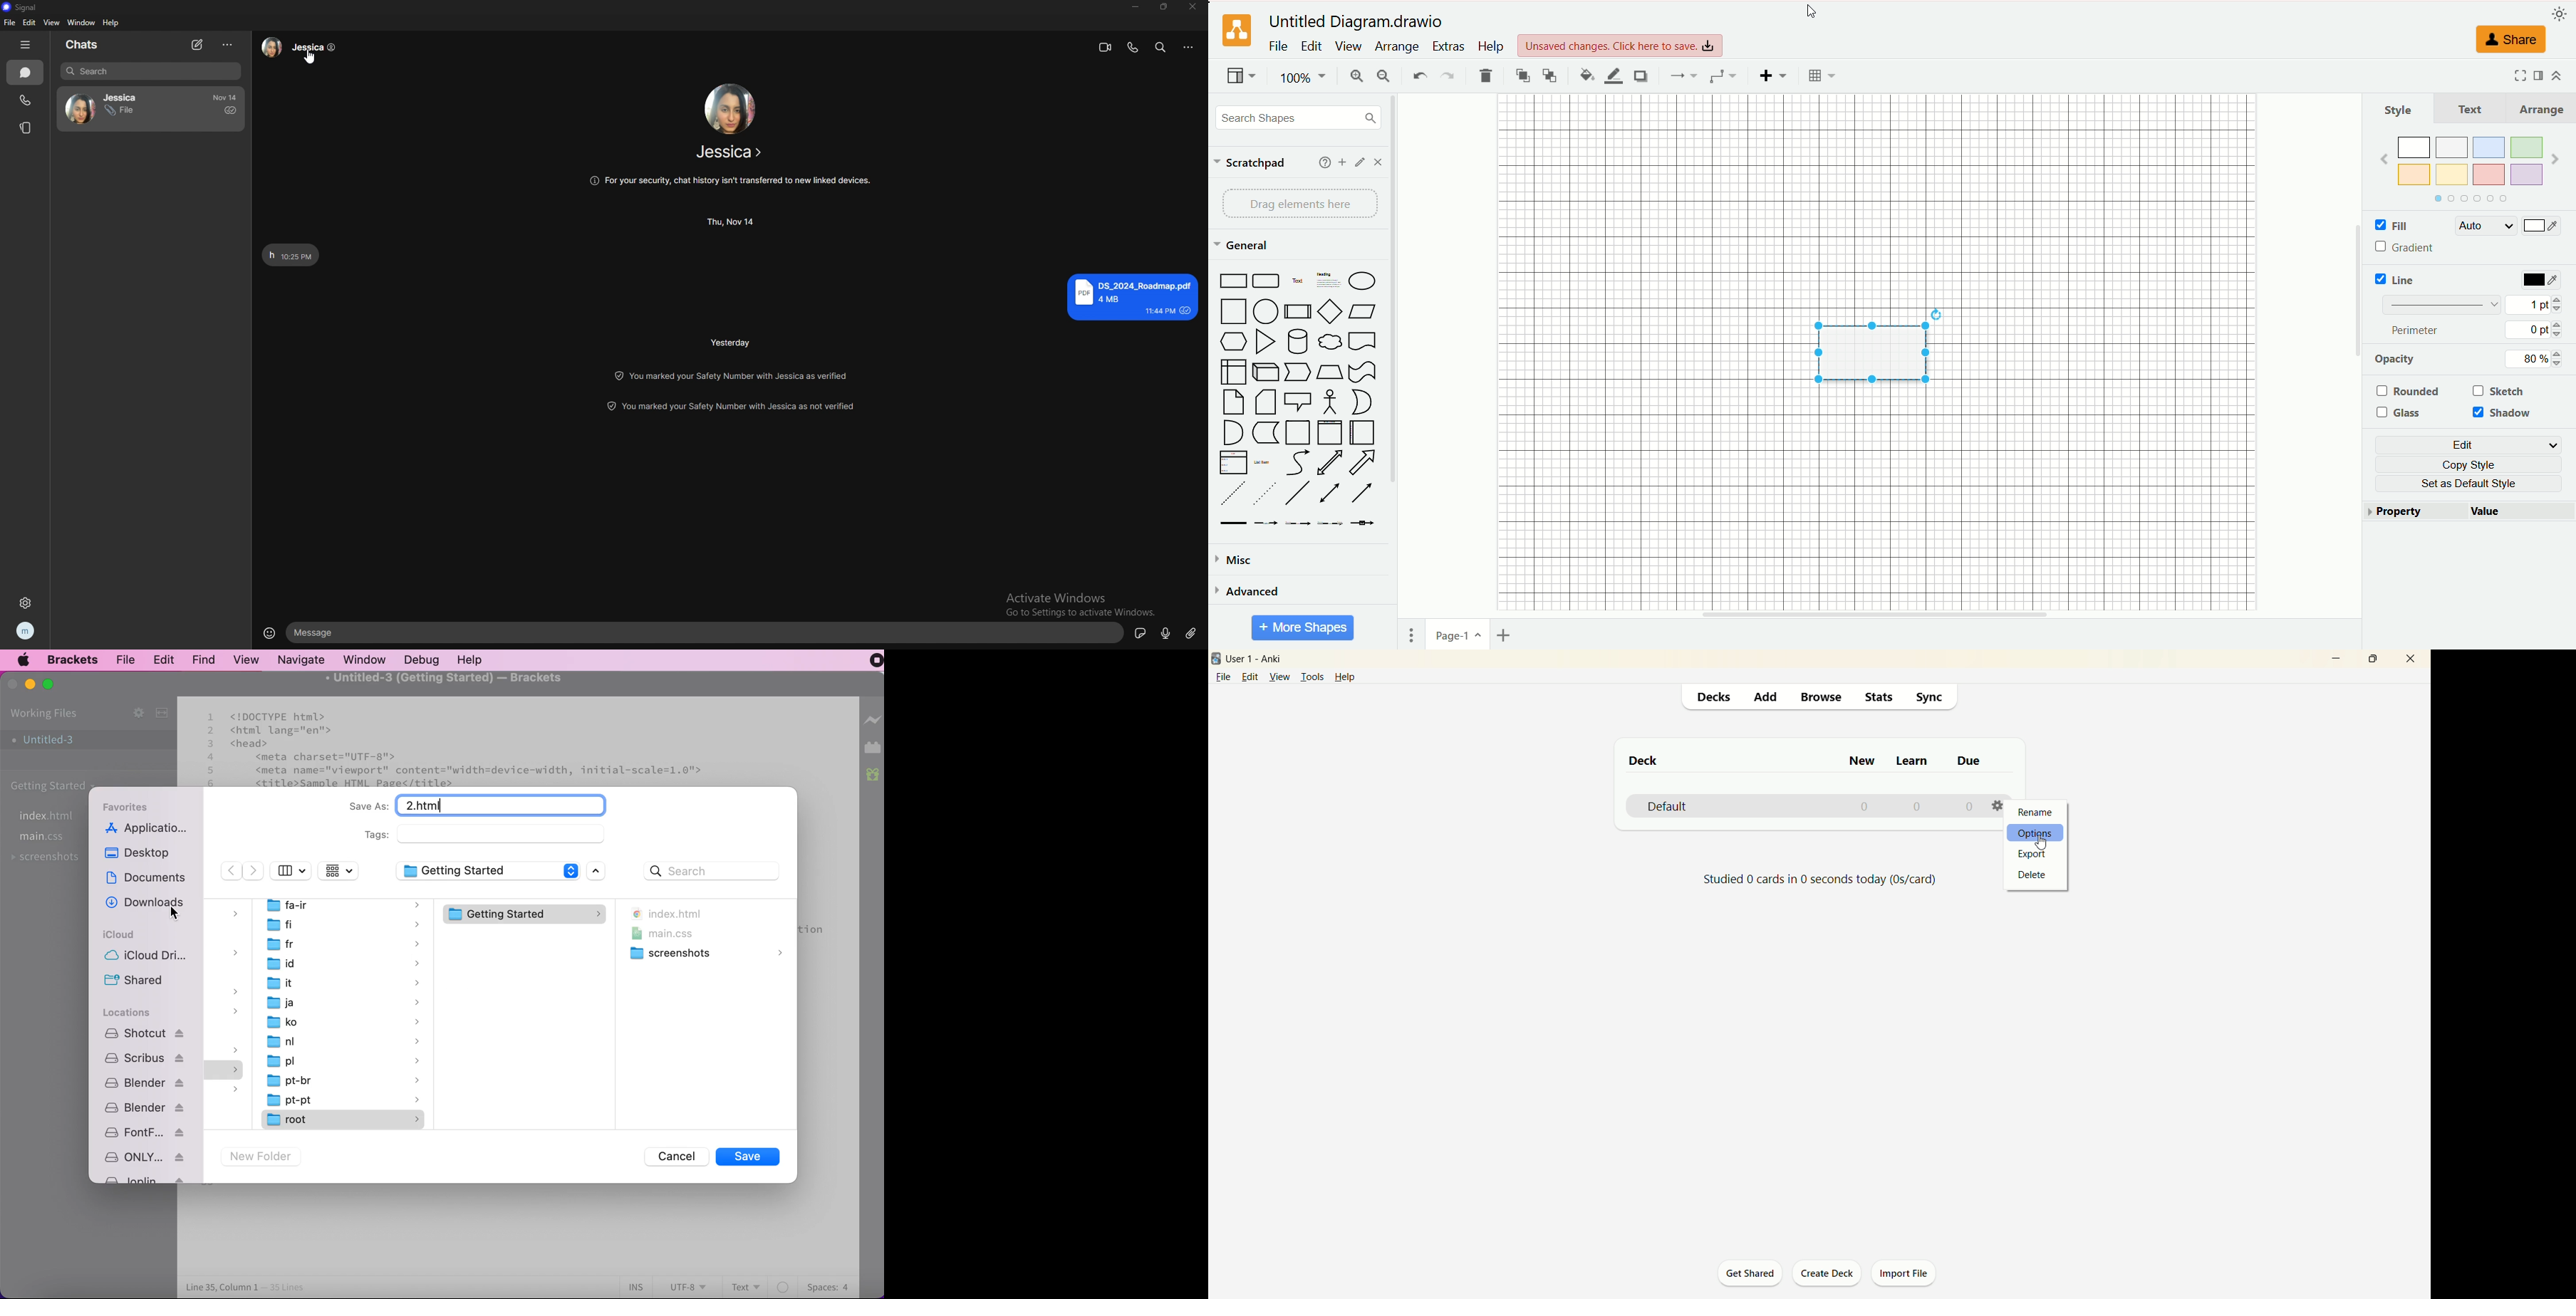  What do you see at coordinates (827, 1286) in the screenshot?
I see `spaces:4` at bounding box center [827, 1286].